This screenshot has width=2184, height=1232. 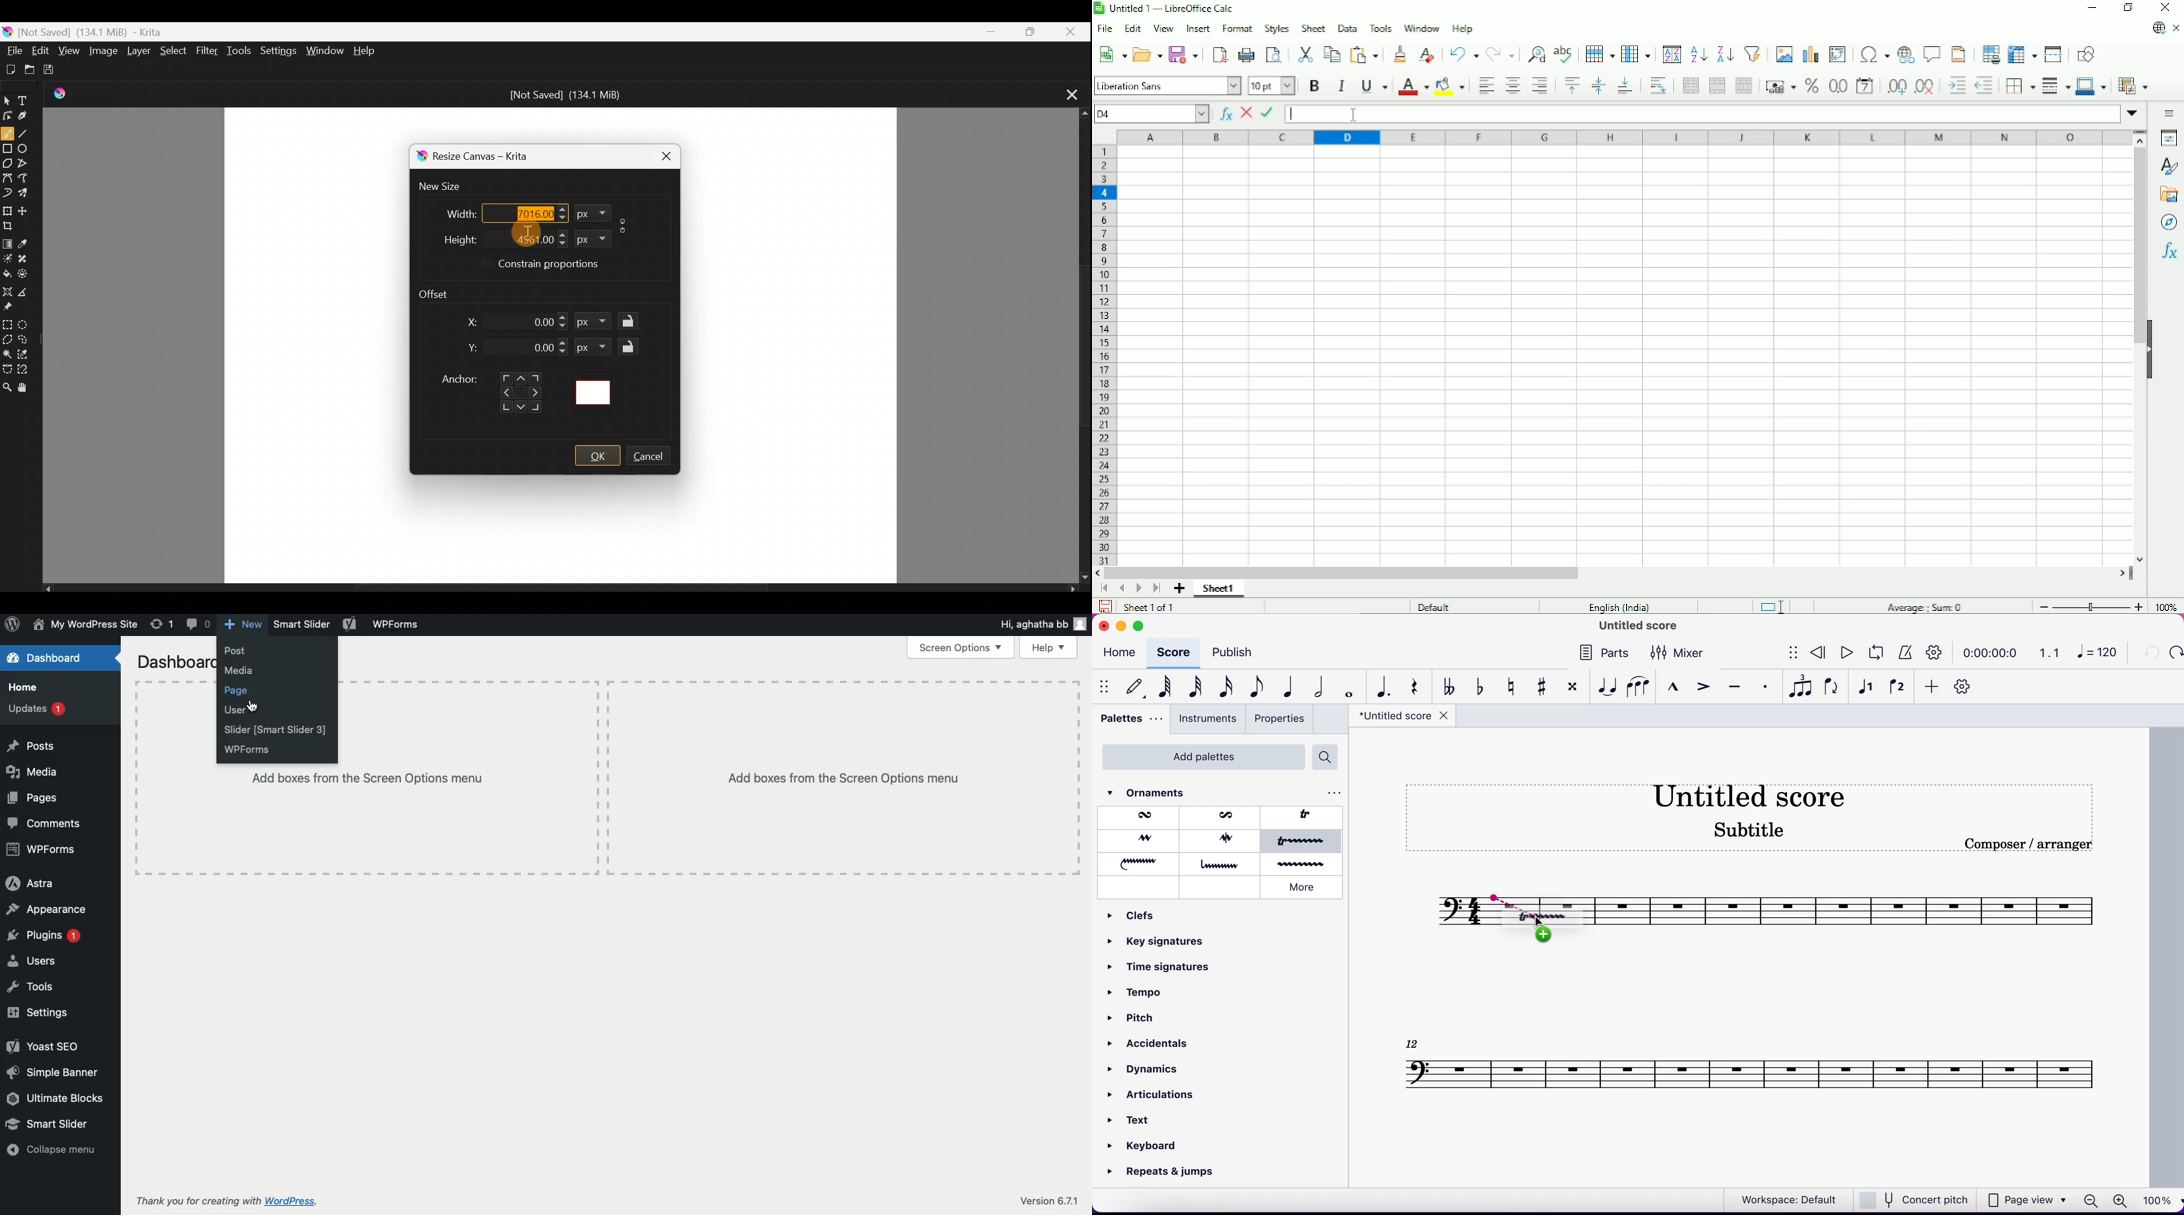 I want to click on Insert image, so click(x=1784, y=53).